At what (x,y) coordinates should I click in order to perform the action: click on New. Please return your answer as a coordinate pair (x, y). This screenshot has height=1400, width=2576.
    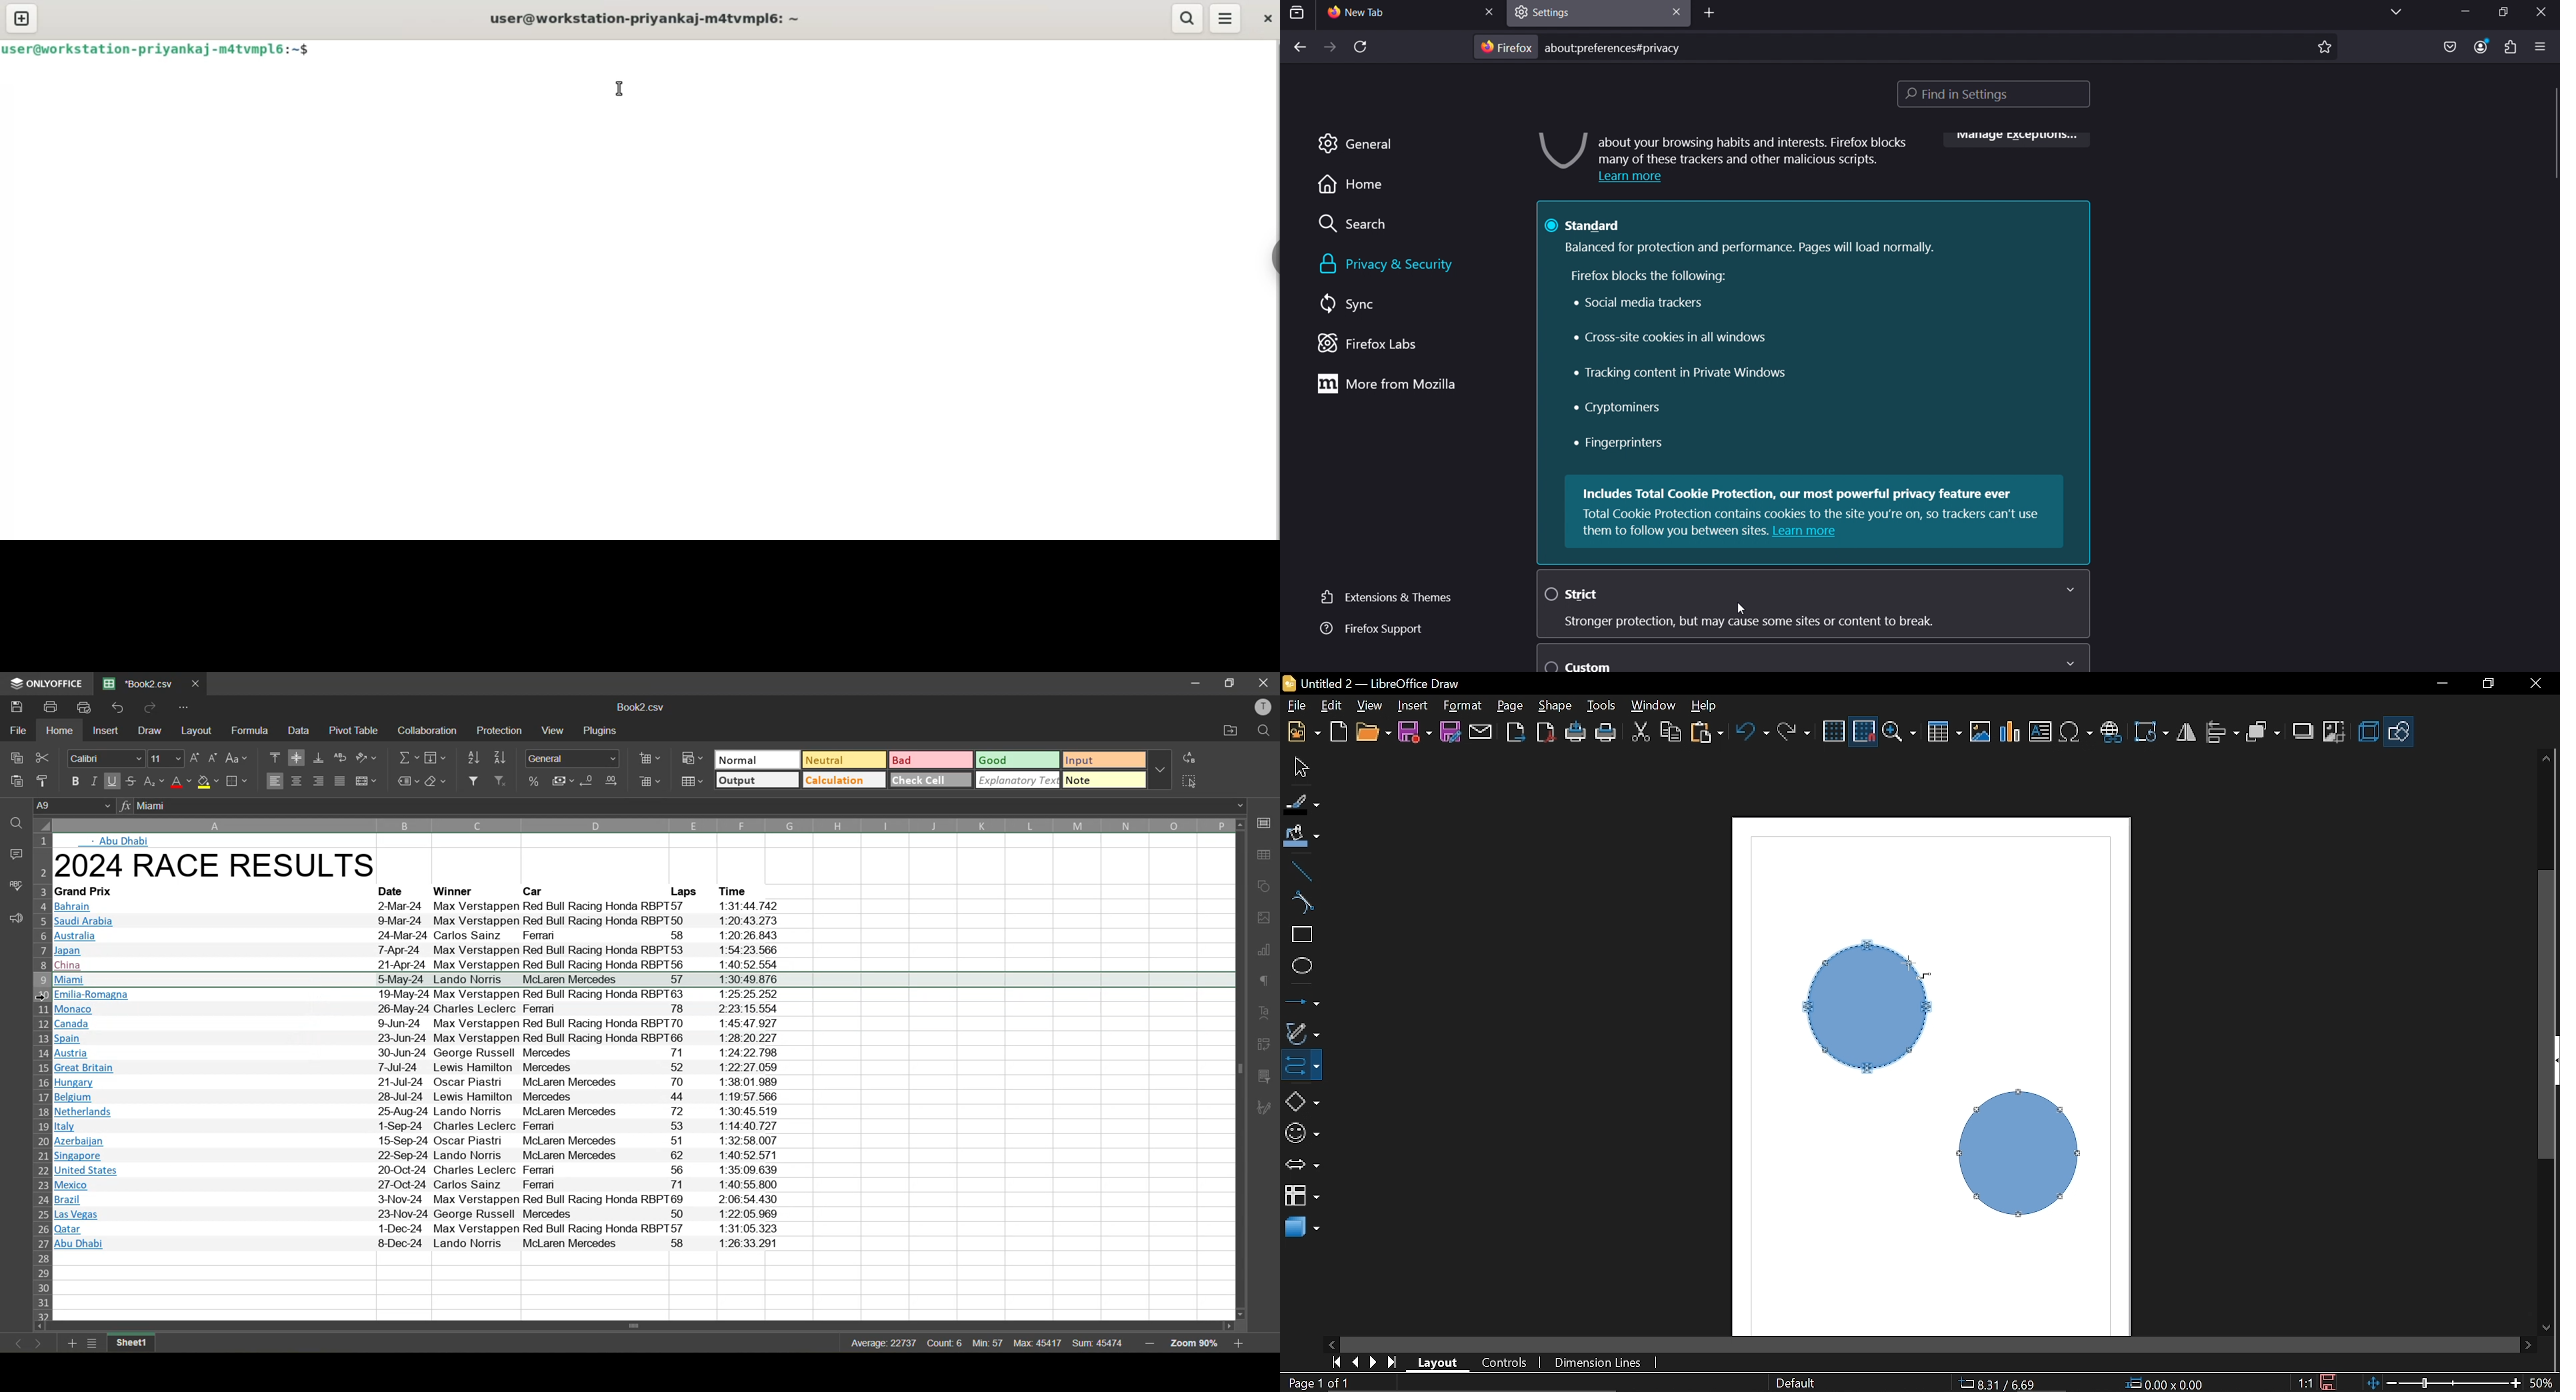
    Looking at the image, I should click on (1302, 733).